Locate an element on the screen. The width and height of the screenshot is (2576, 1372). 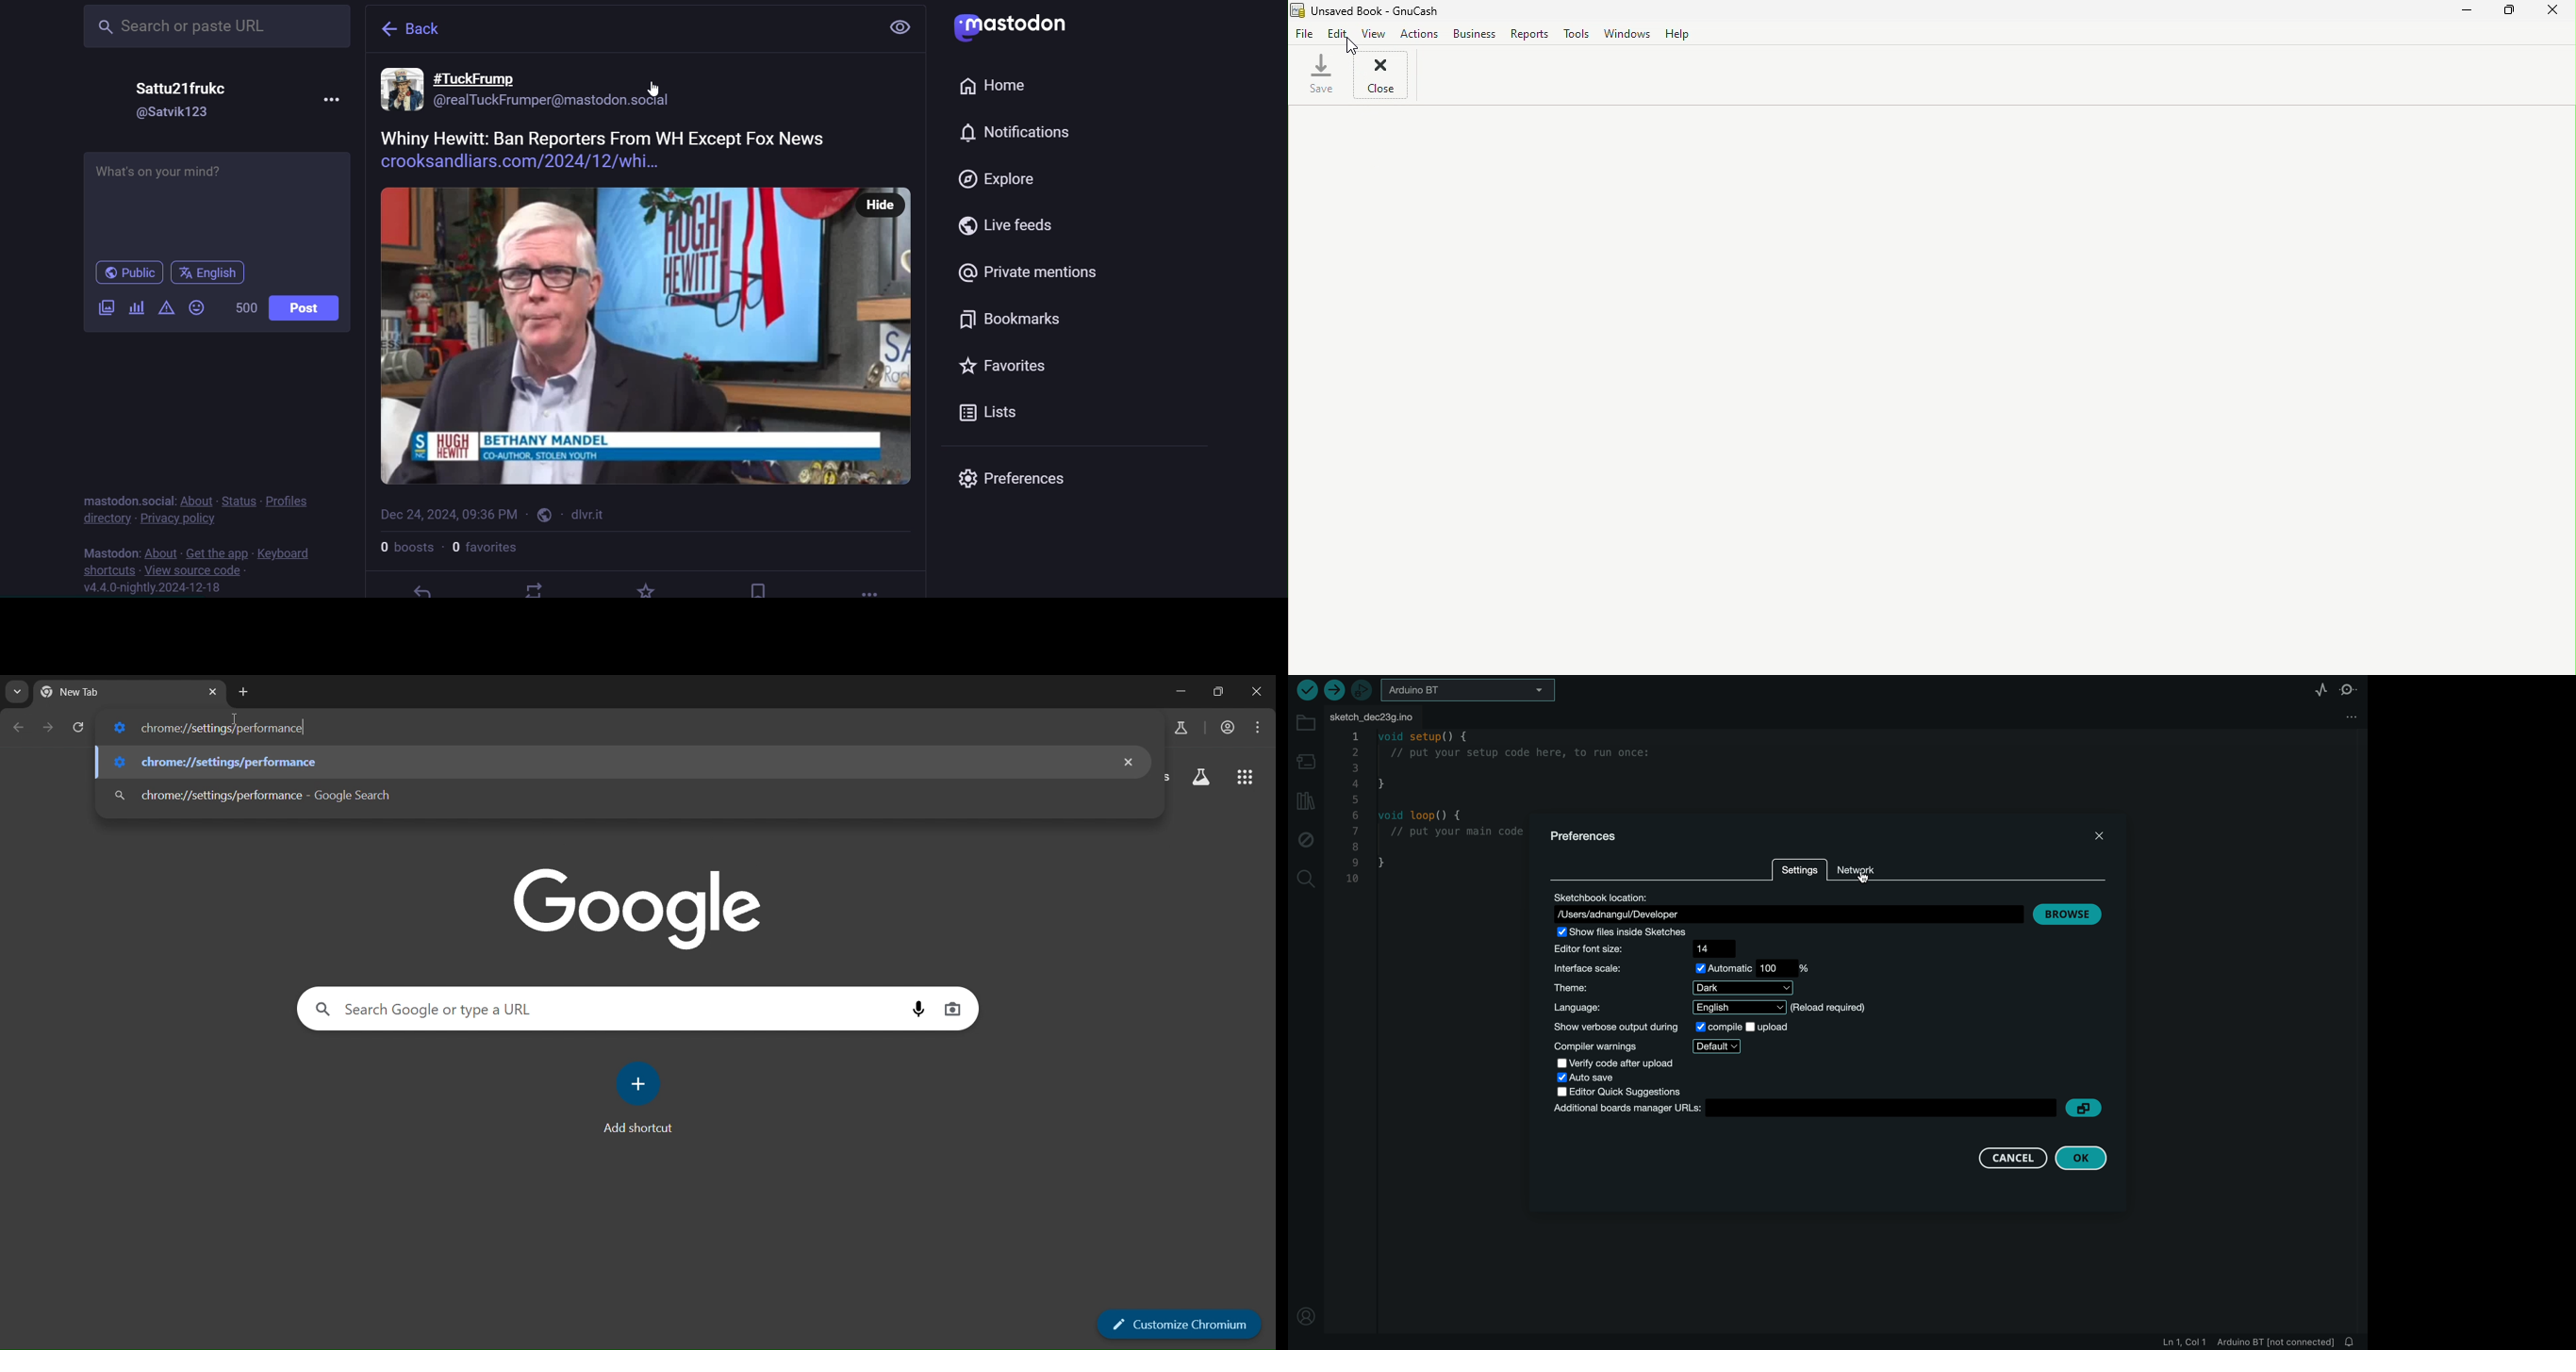
hide is located at coordinates (879, 195).